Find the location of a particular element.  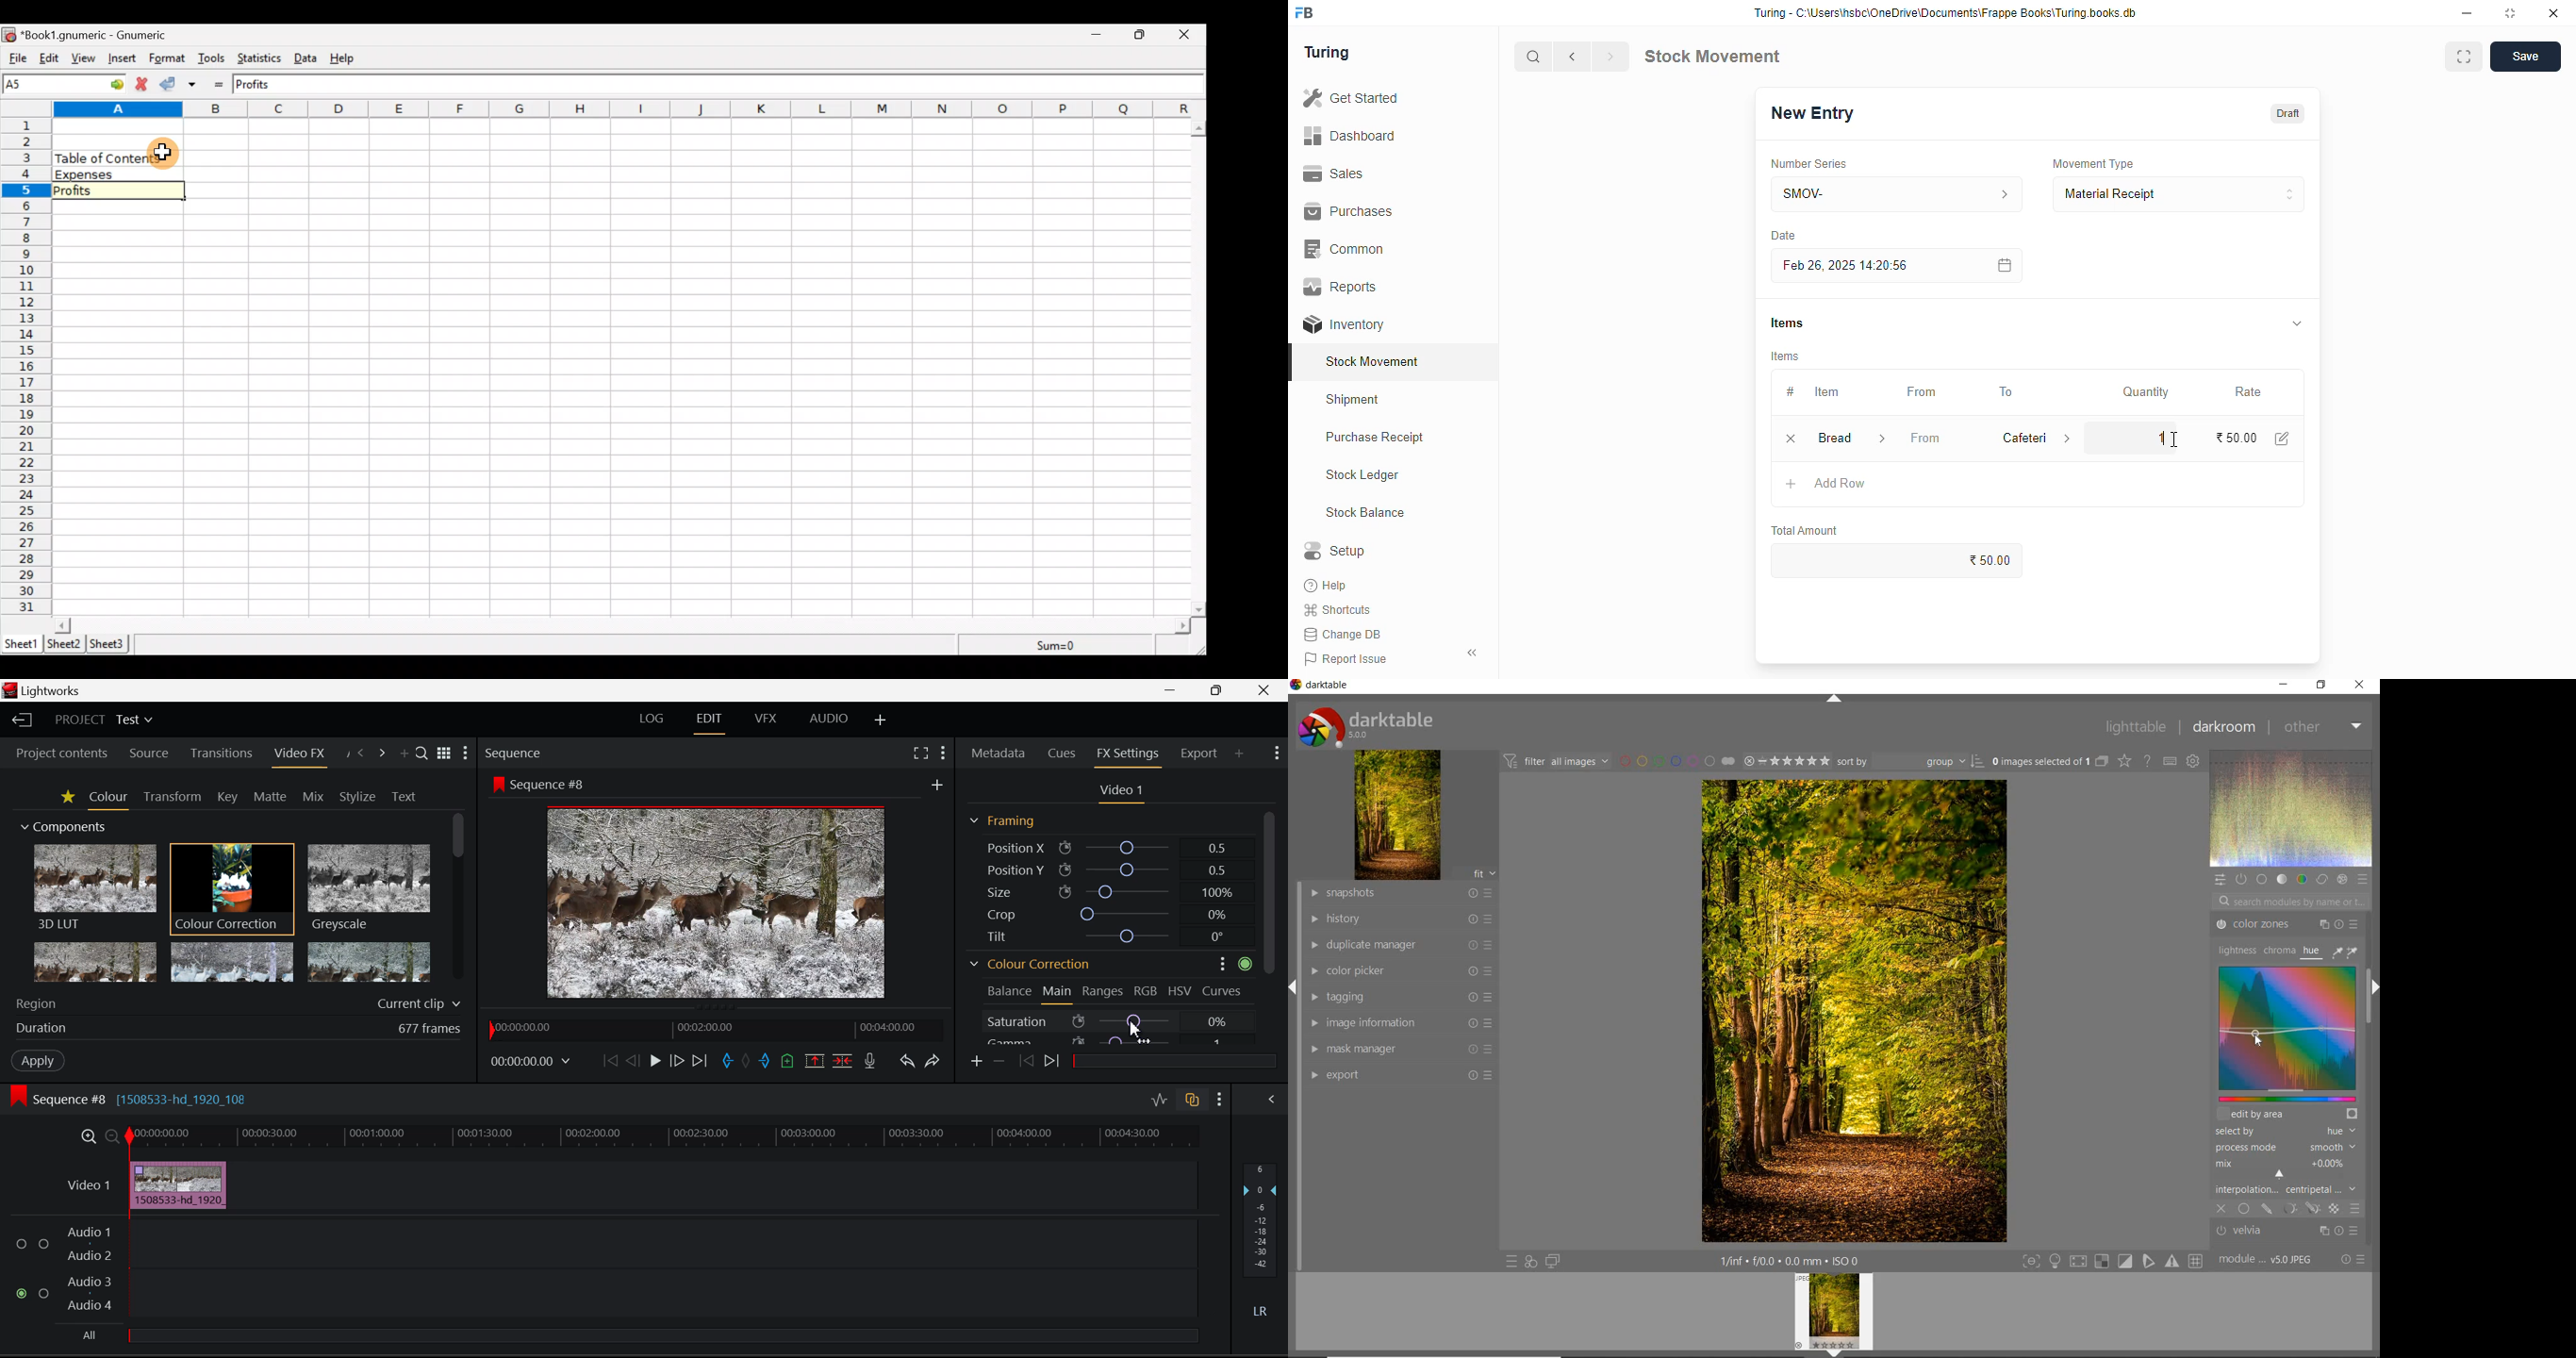

FX Settings Open is located at coordinates (1127, 755).